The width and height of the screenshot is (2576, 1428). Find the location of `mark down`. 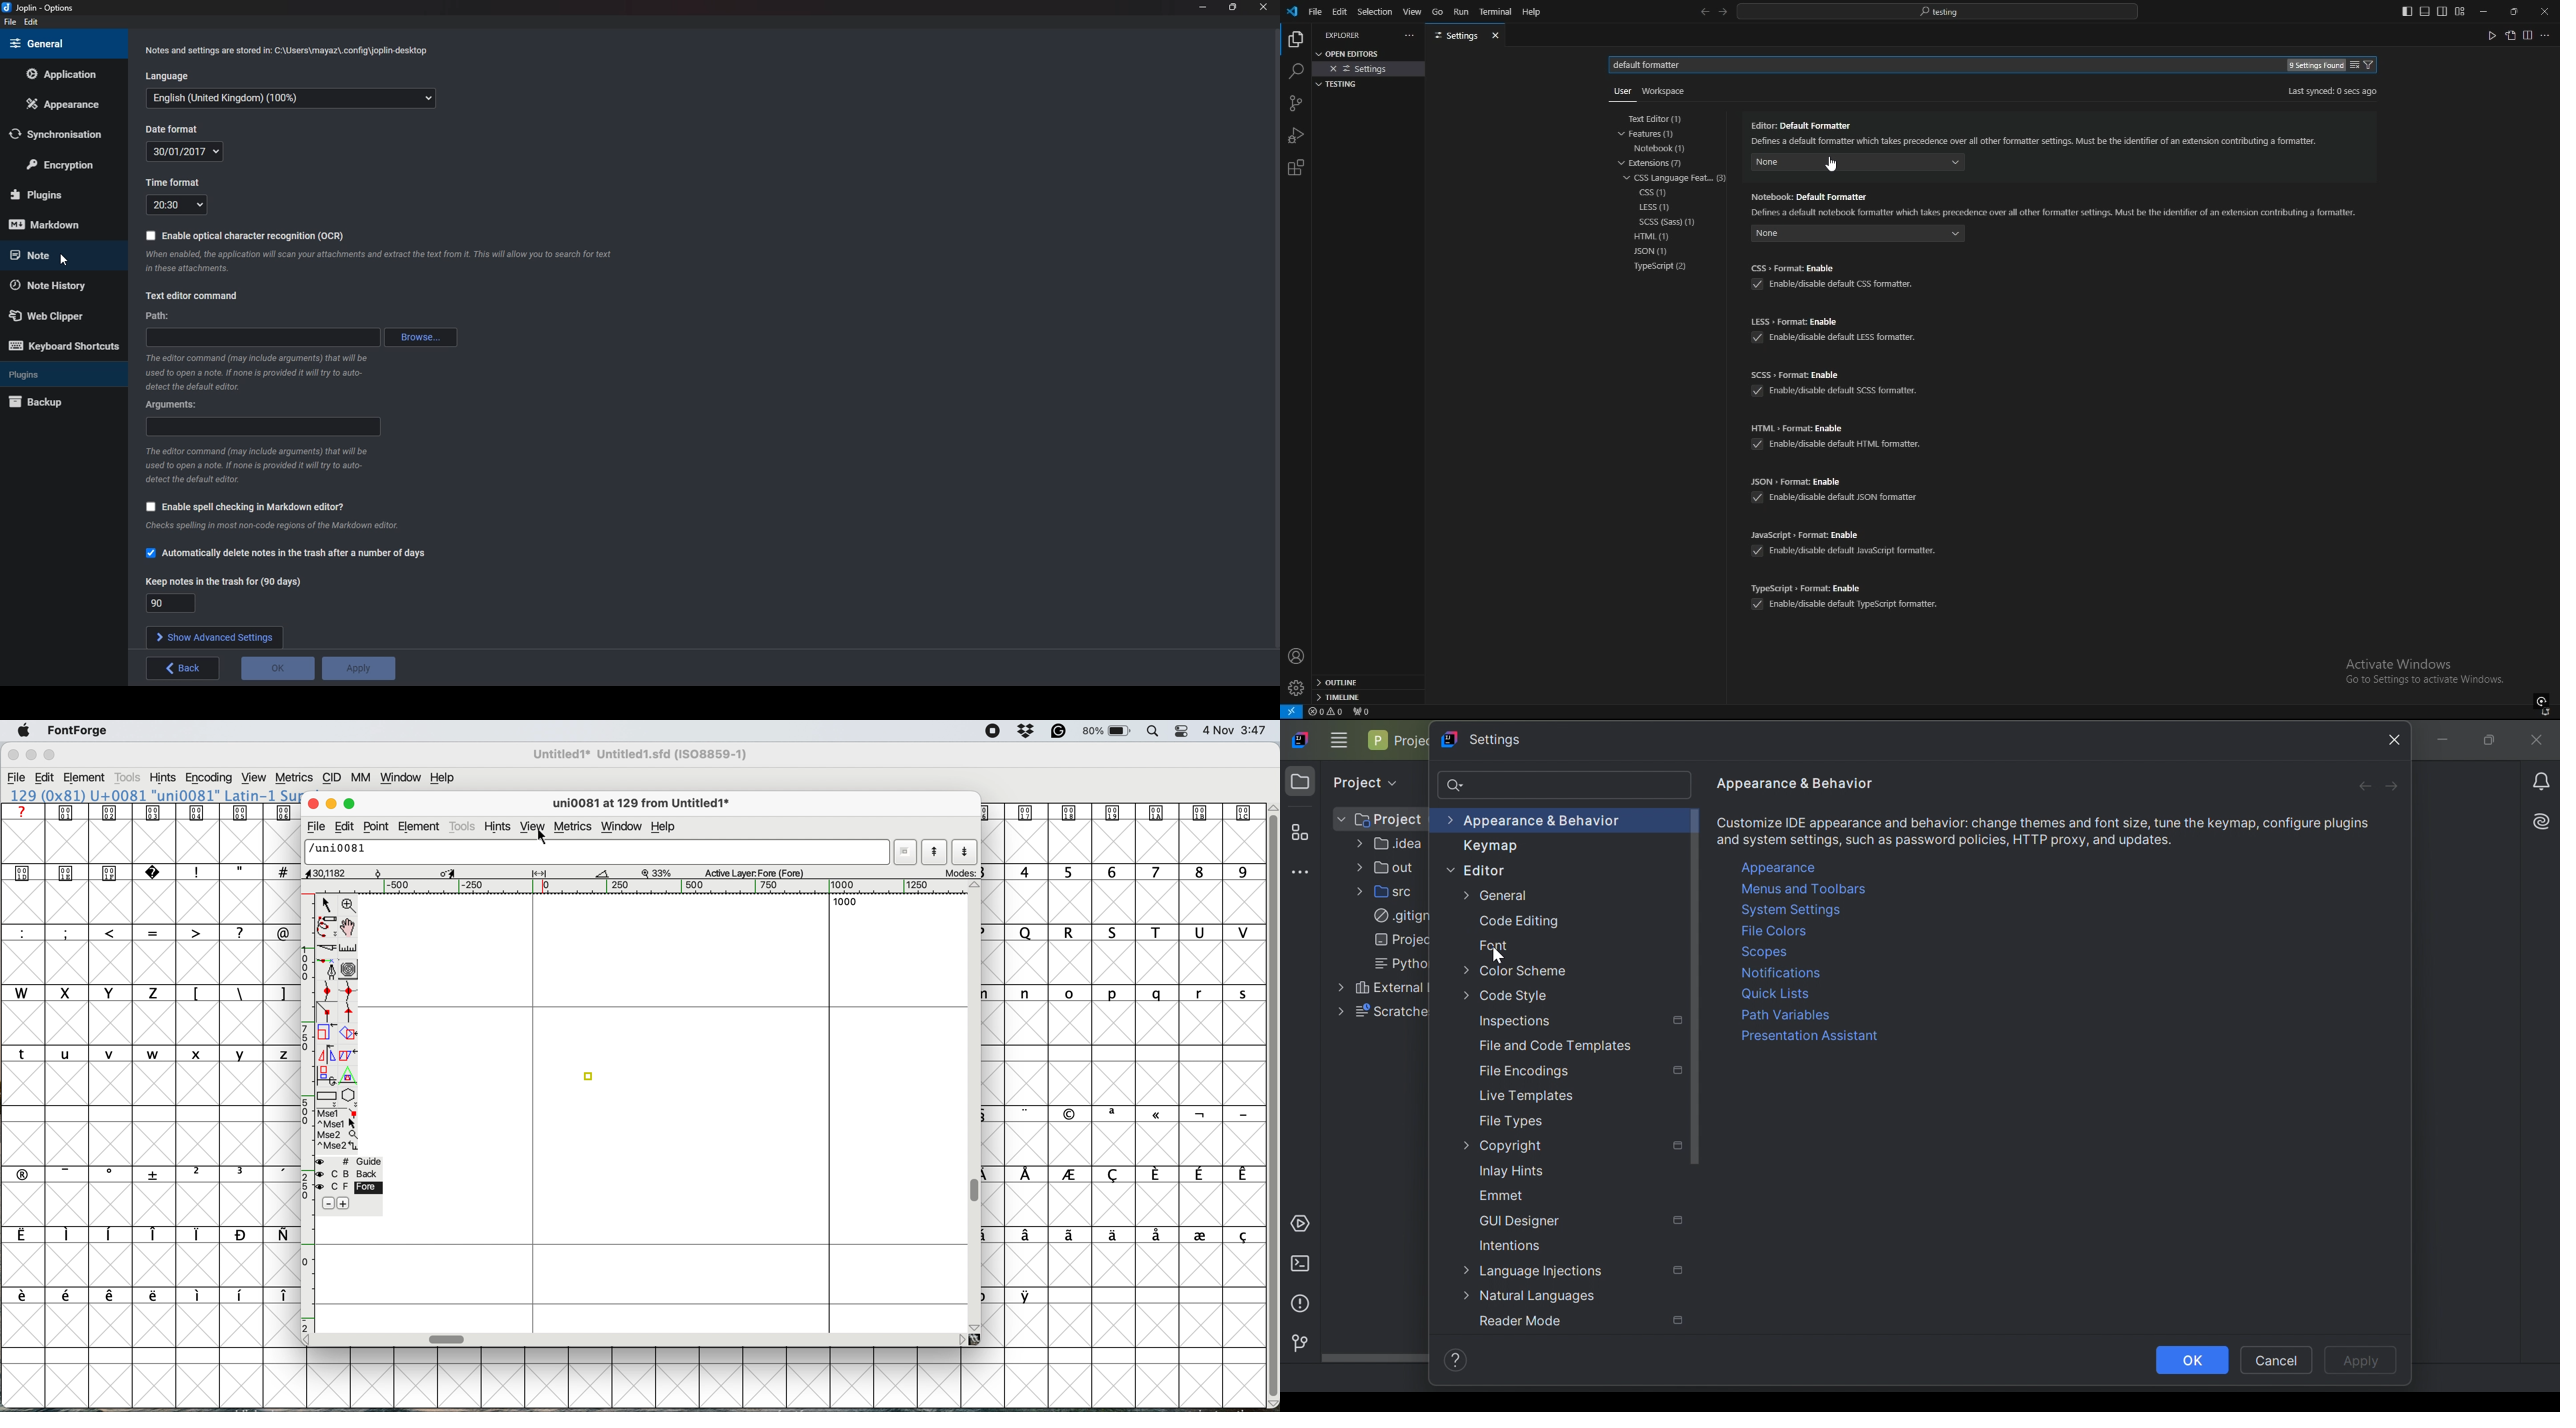

mark down is located at coordinates (59, 225).